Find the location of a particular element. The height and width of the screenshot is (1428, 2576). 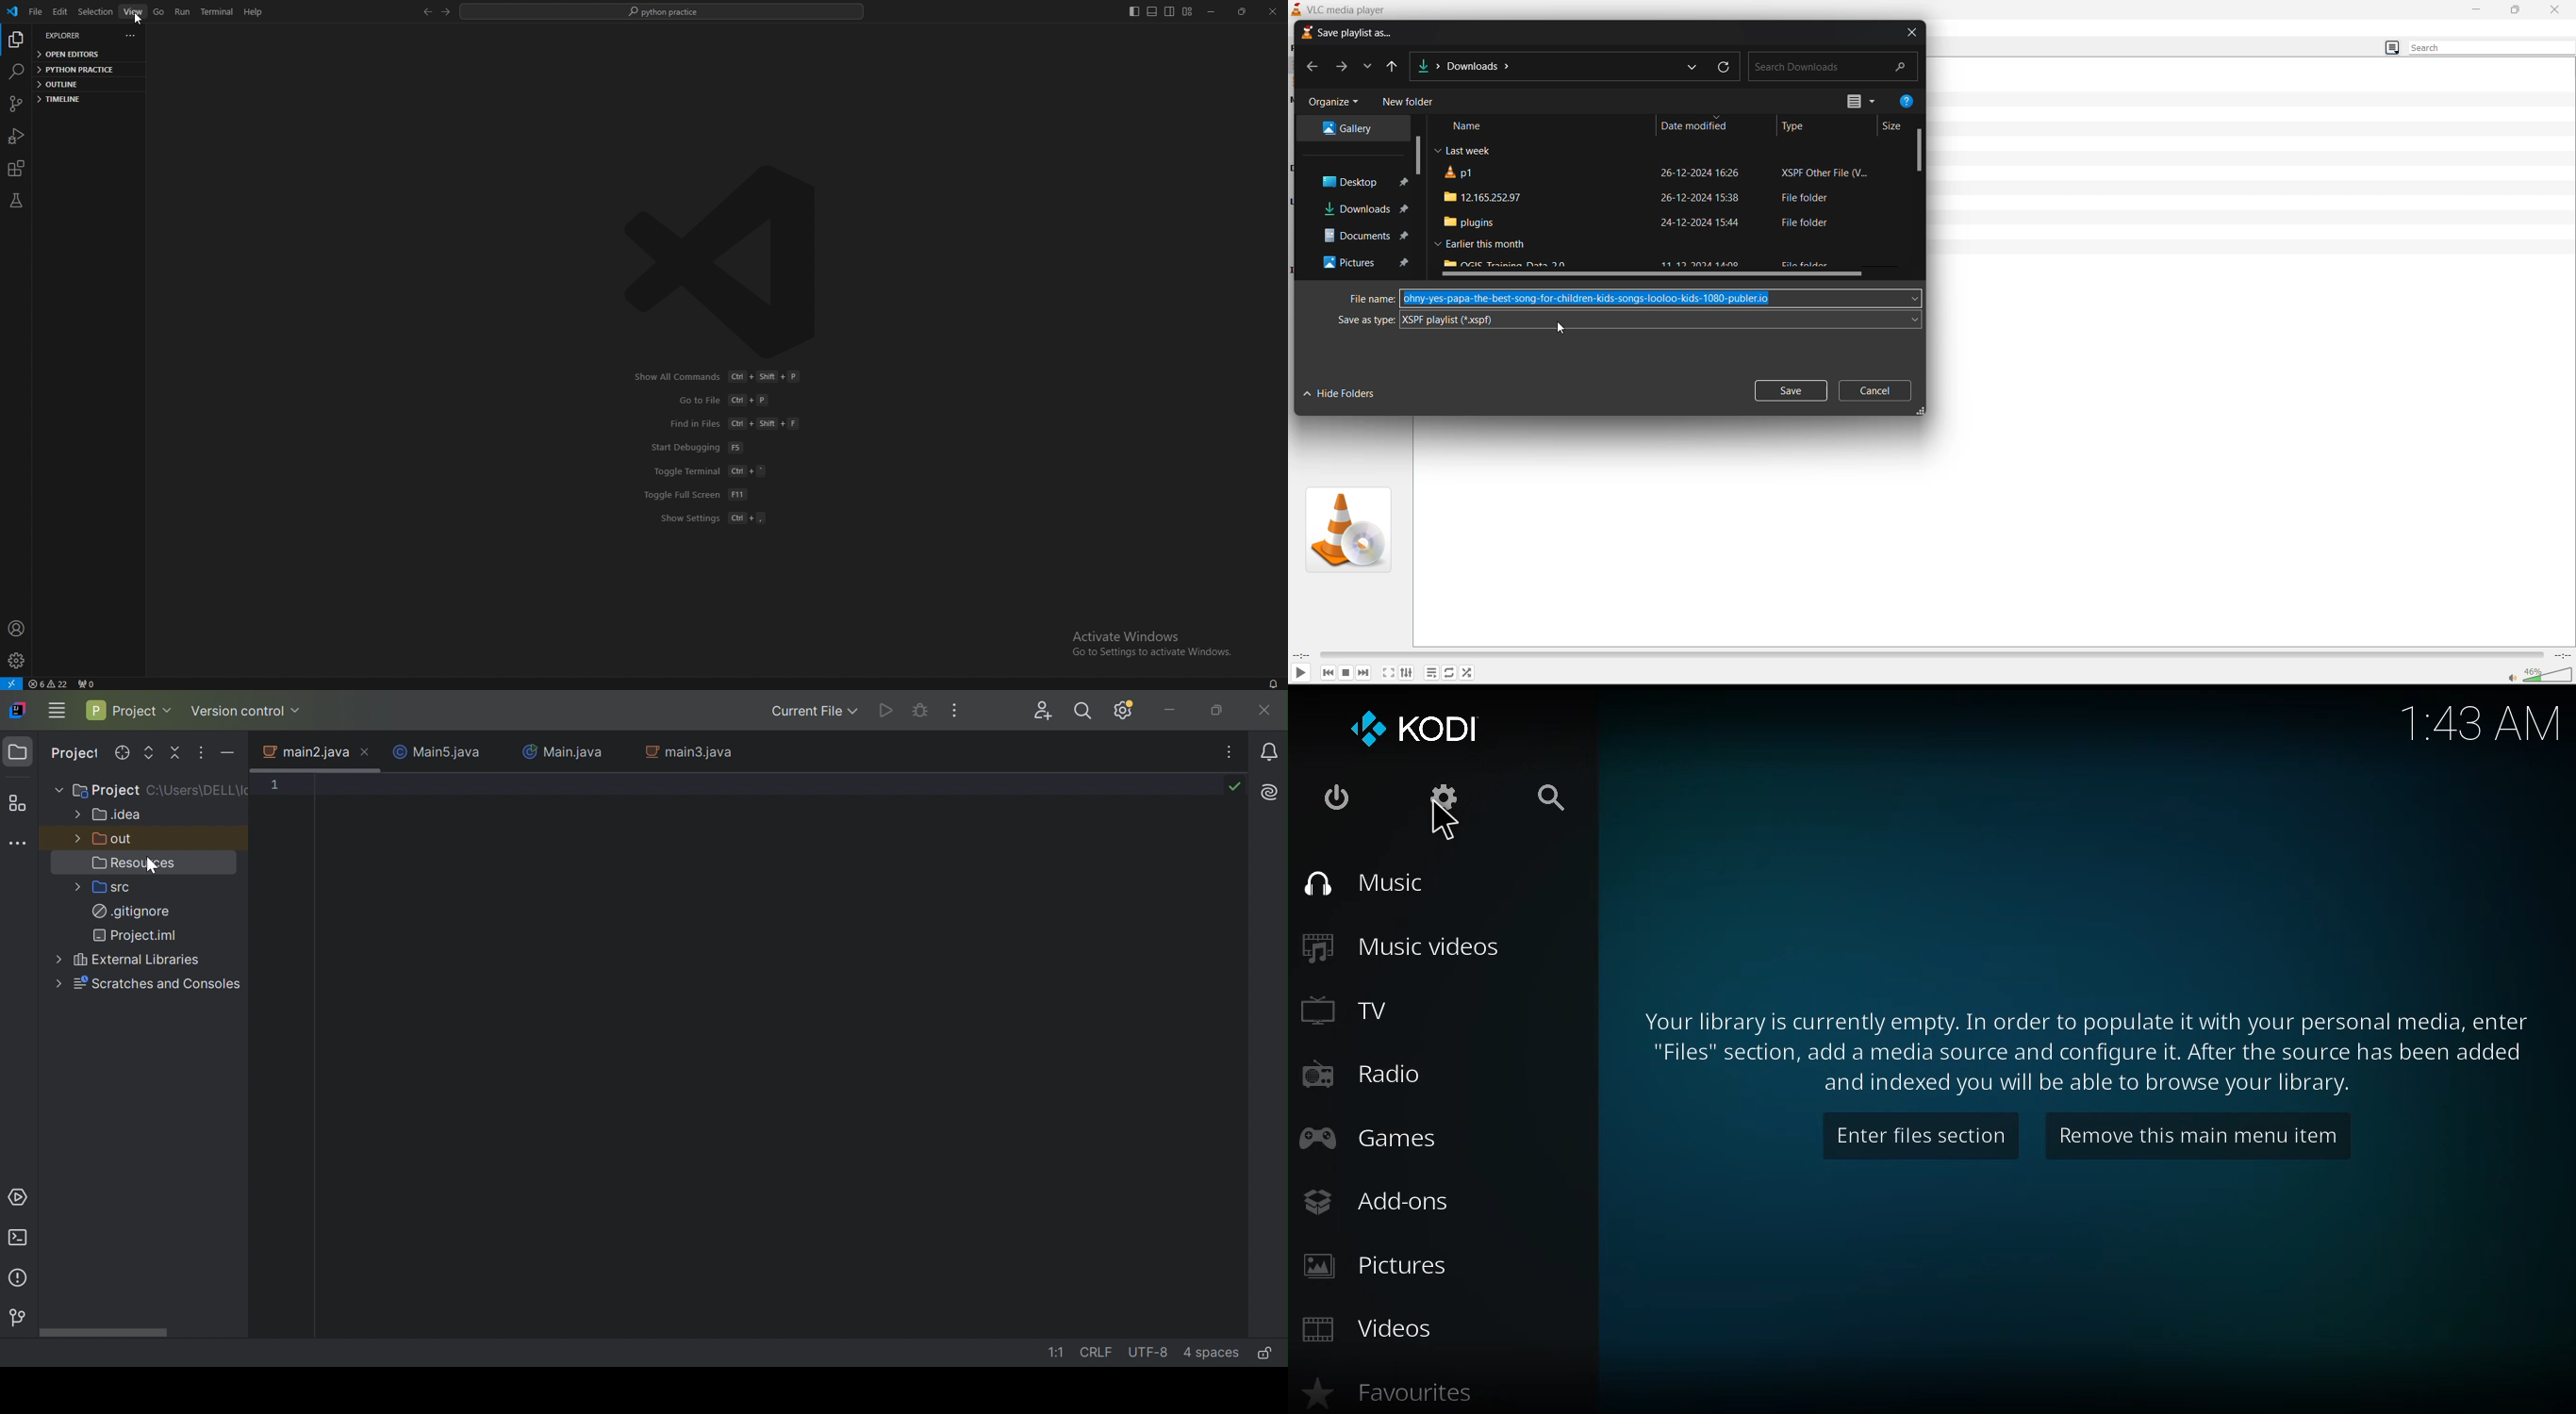

go is located at coordinates (158, 11).